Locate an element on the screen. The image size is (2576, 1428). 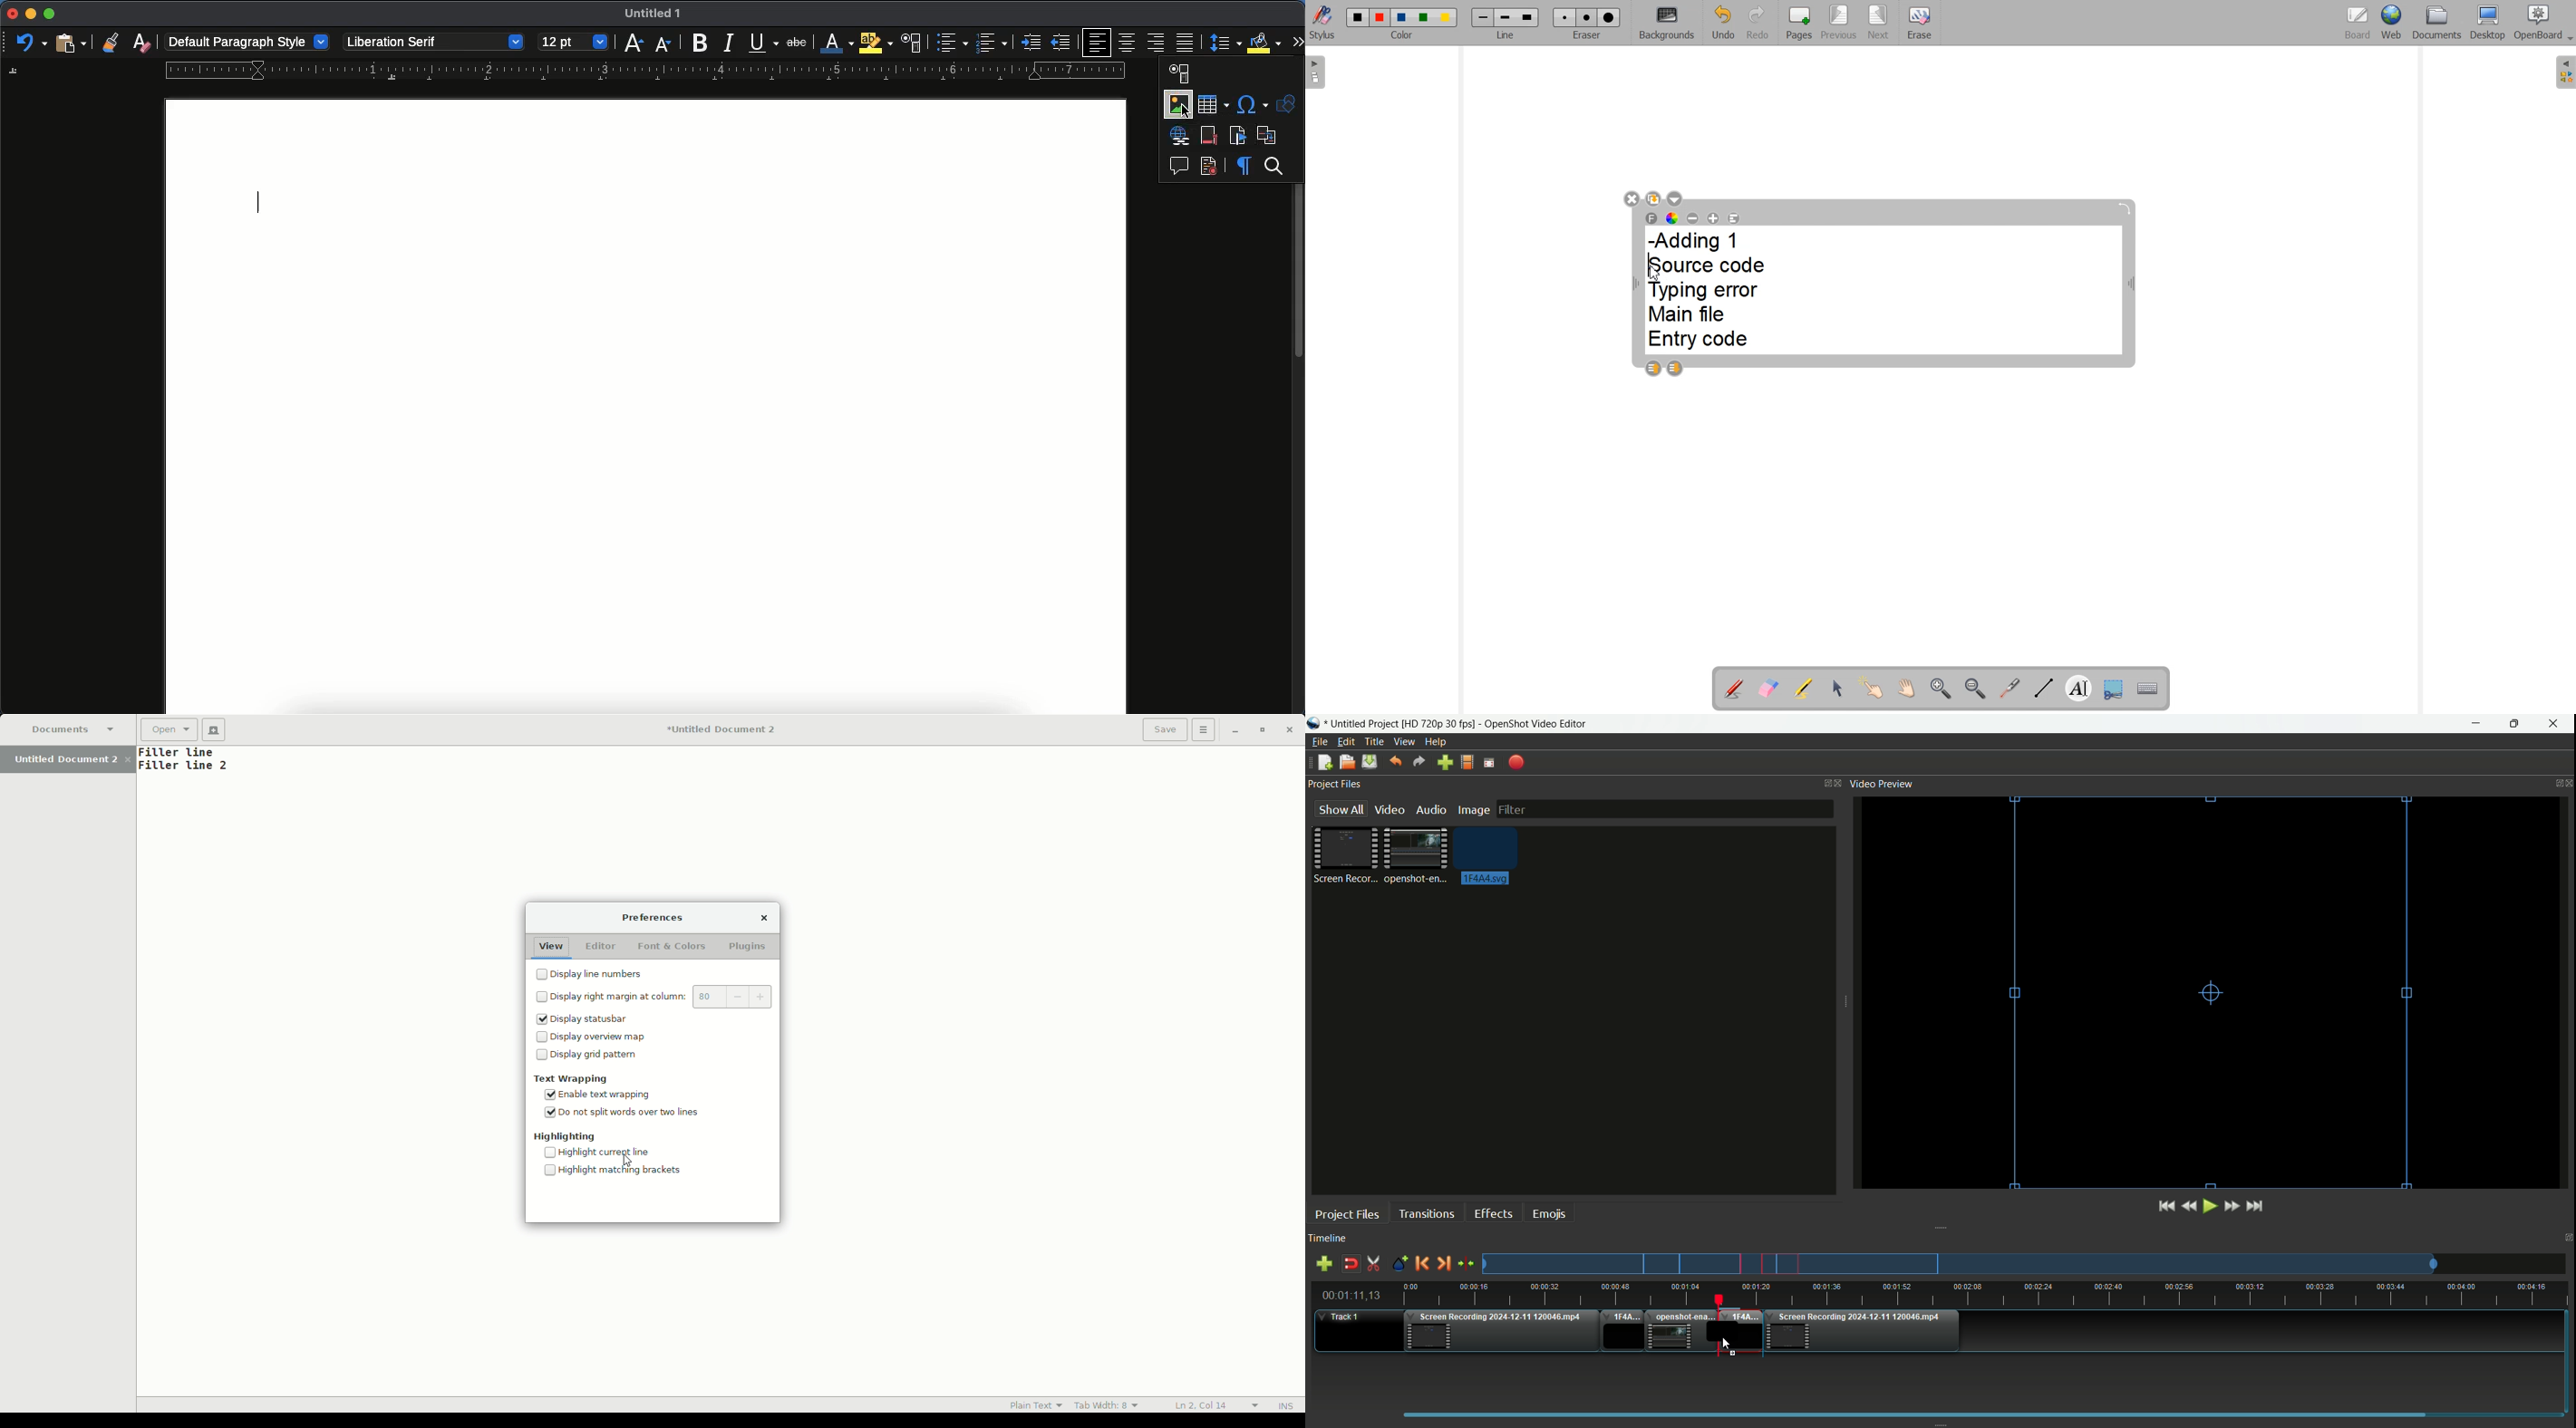
comment is located at coordinates (1179, 166).